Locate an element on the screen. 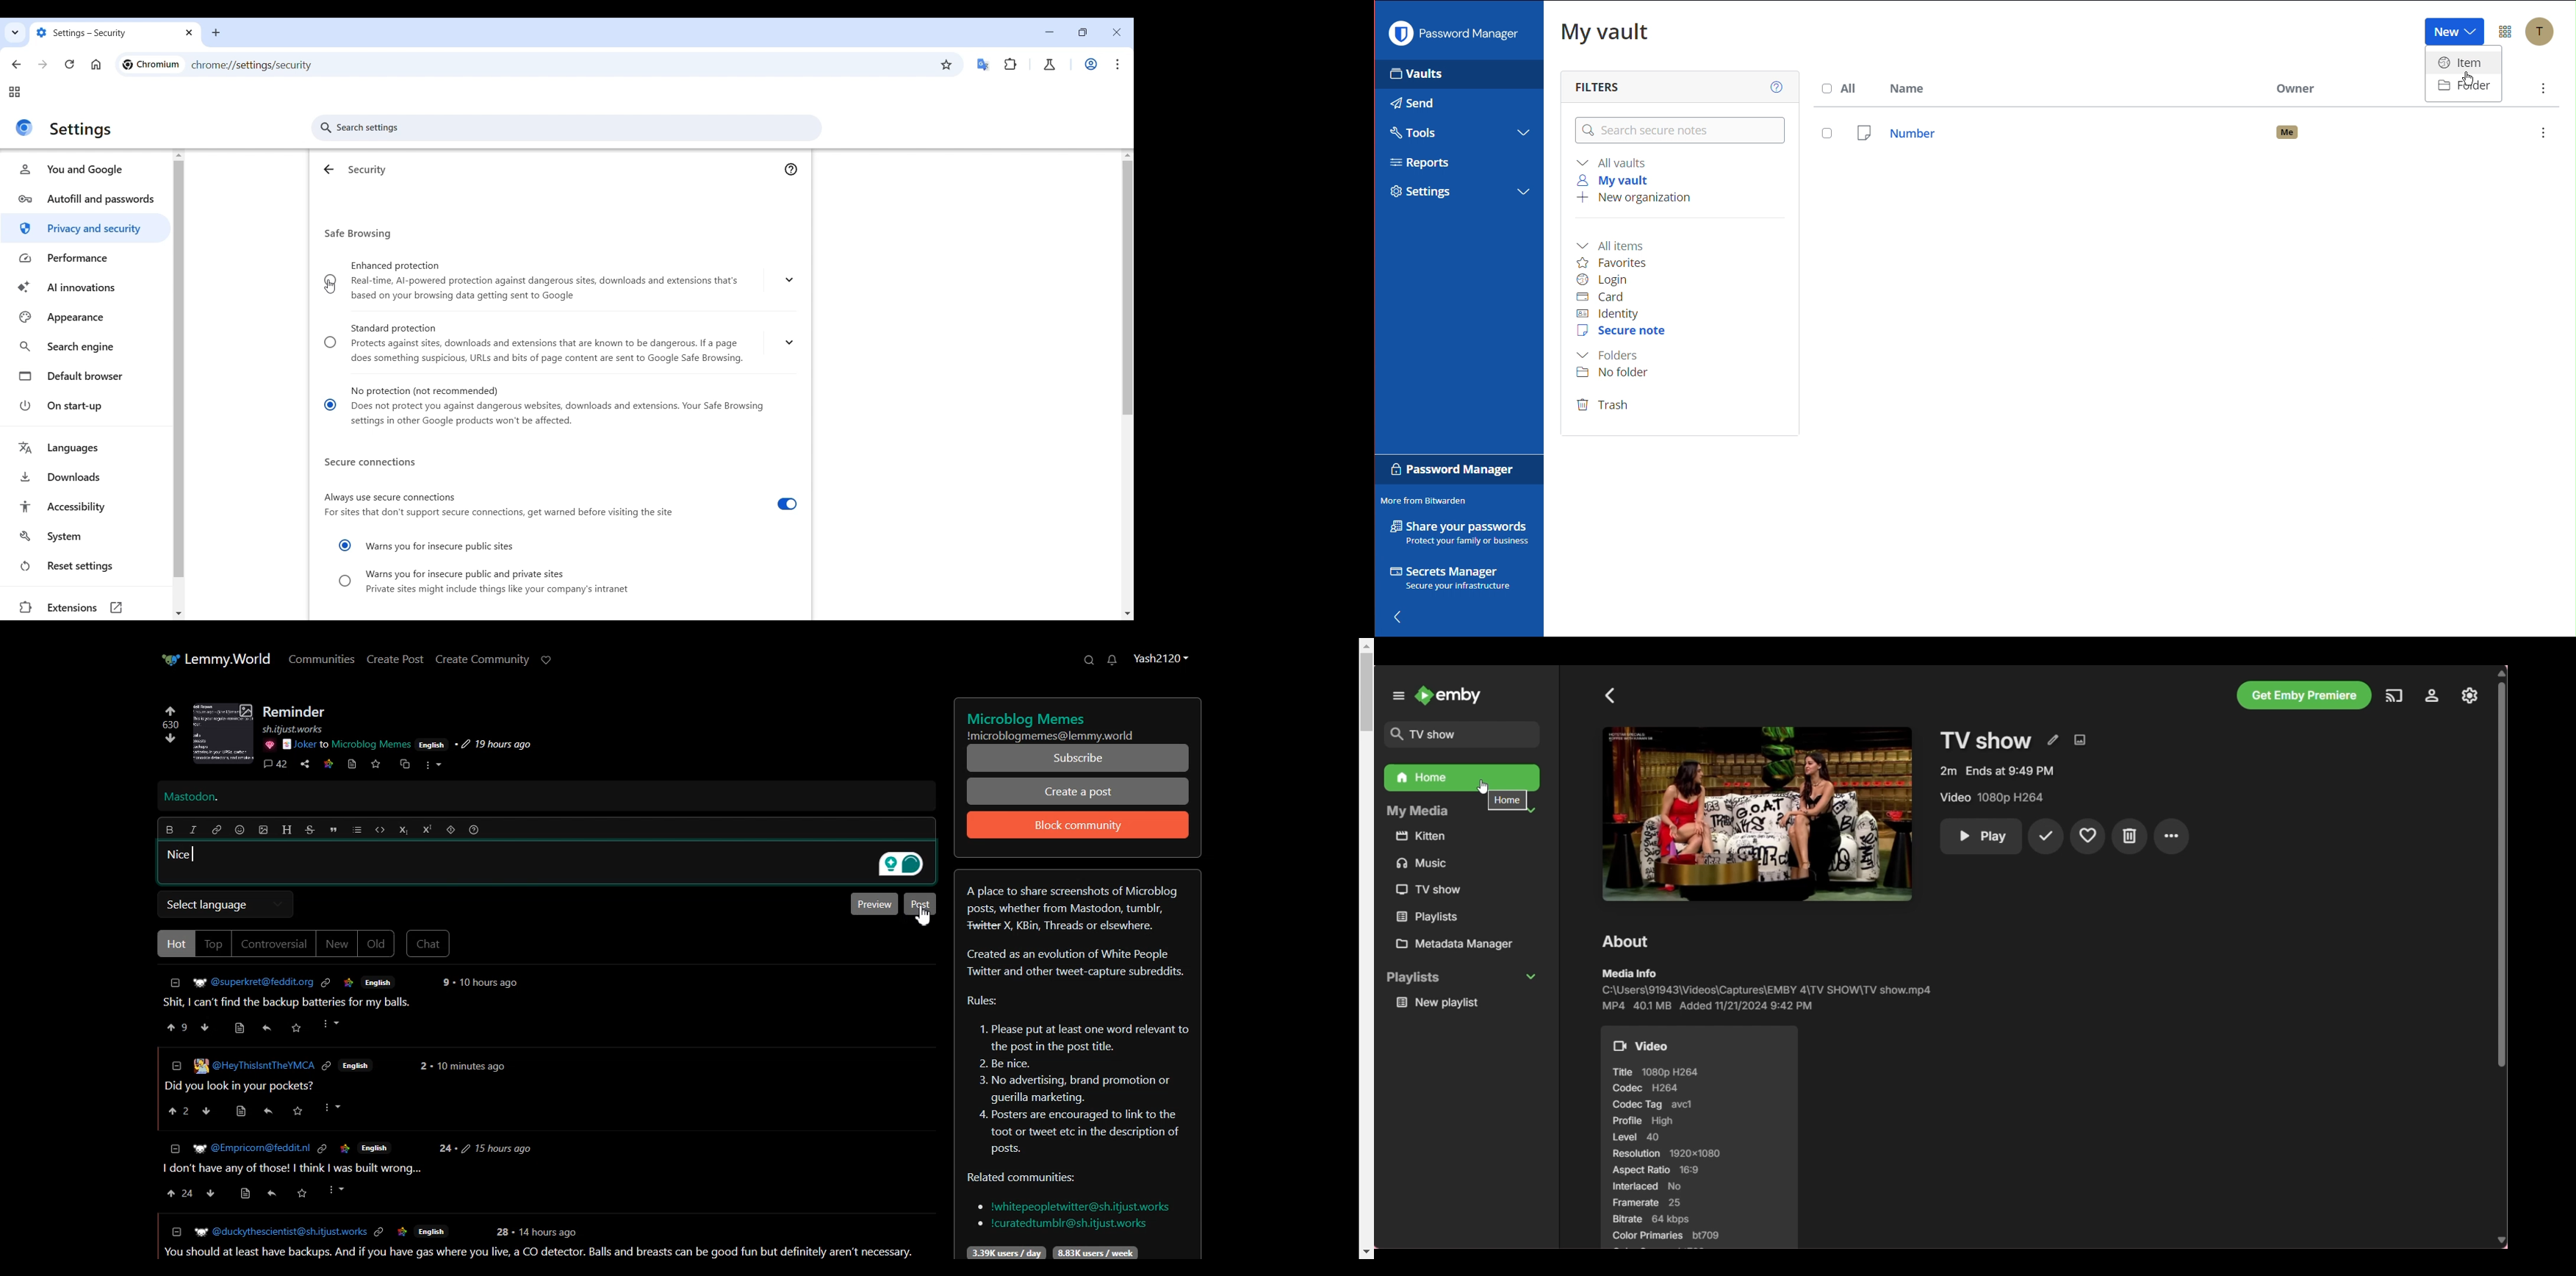 The image size is (2576, 1288). Mark played is located at coordinates (2046, 836).